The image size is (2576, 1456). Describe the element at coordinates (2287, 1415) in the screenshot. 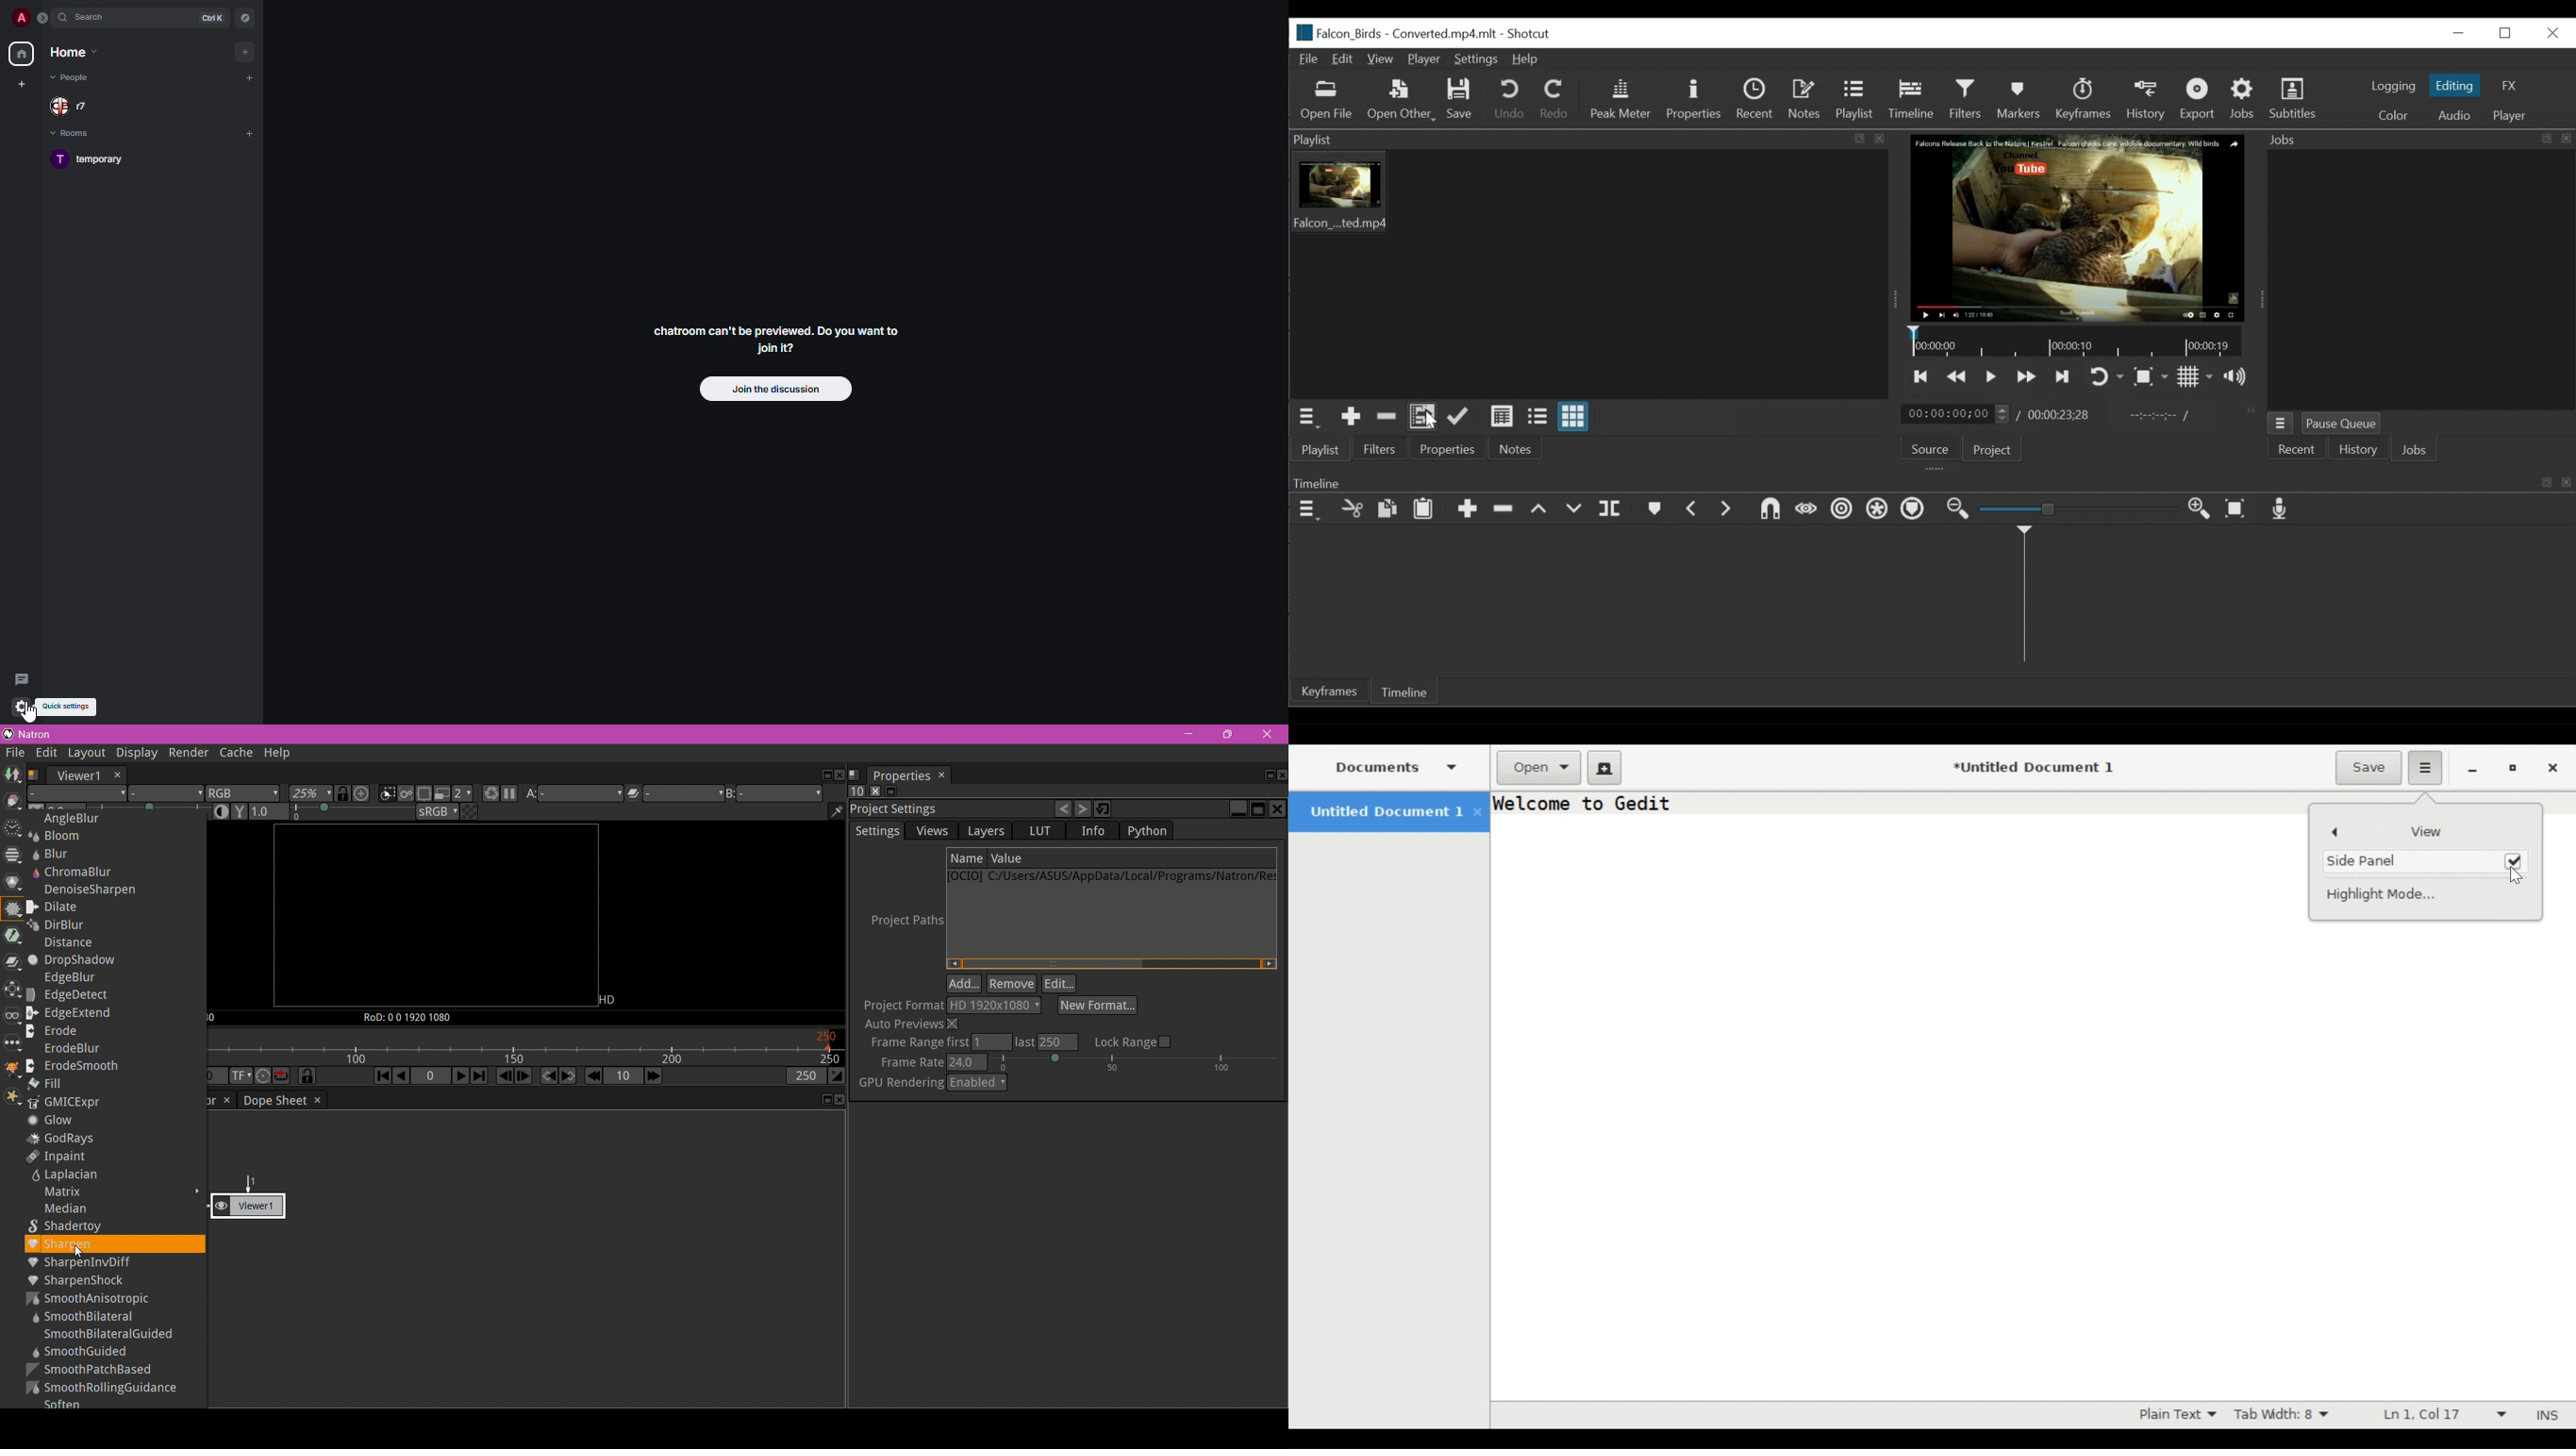

I see `Tab Width` at that location.